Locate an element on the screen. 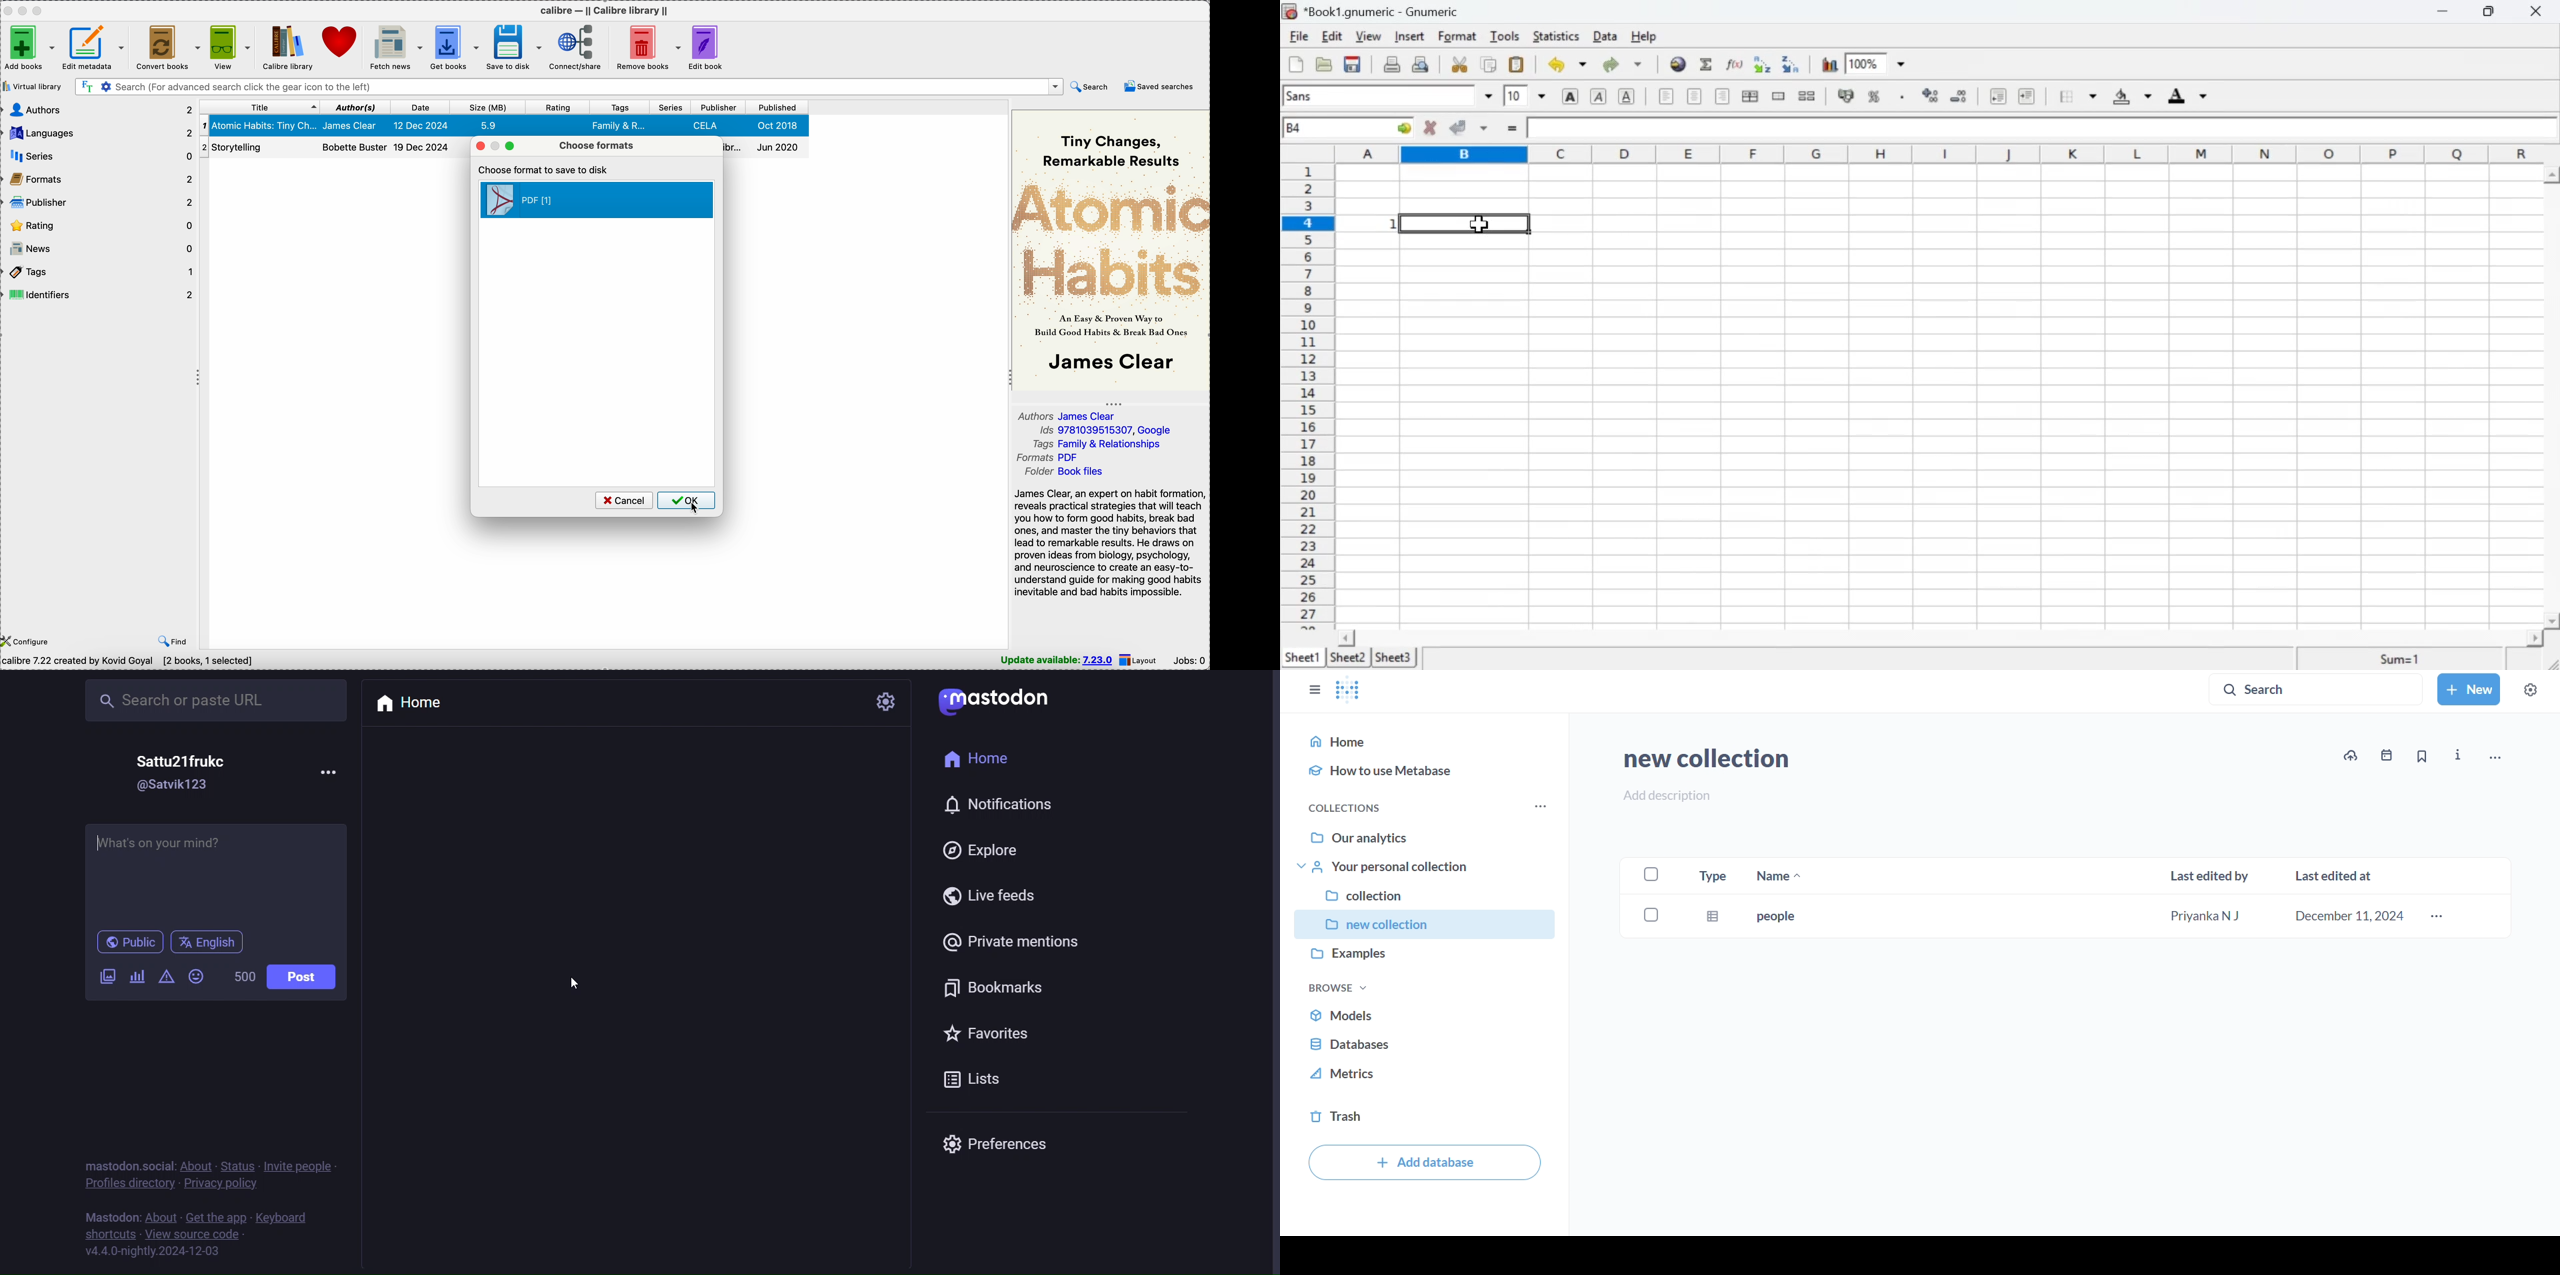 The image size is (2576, 1288). write here is located at coordinates (216, 871).